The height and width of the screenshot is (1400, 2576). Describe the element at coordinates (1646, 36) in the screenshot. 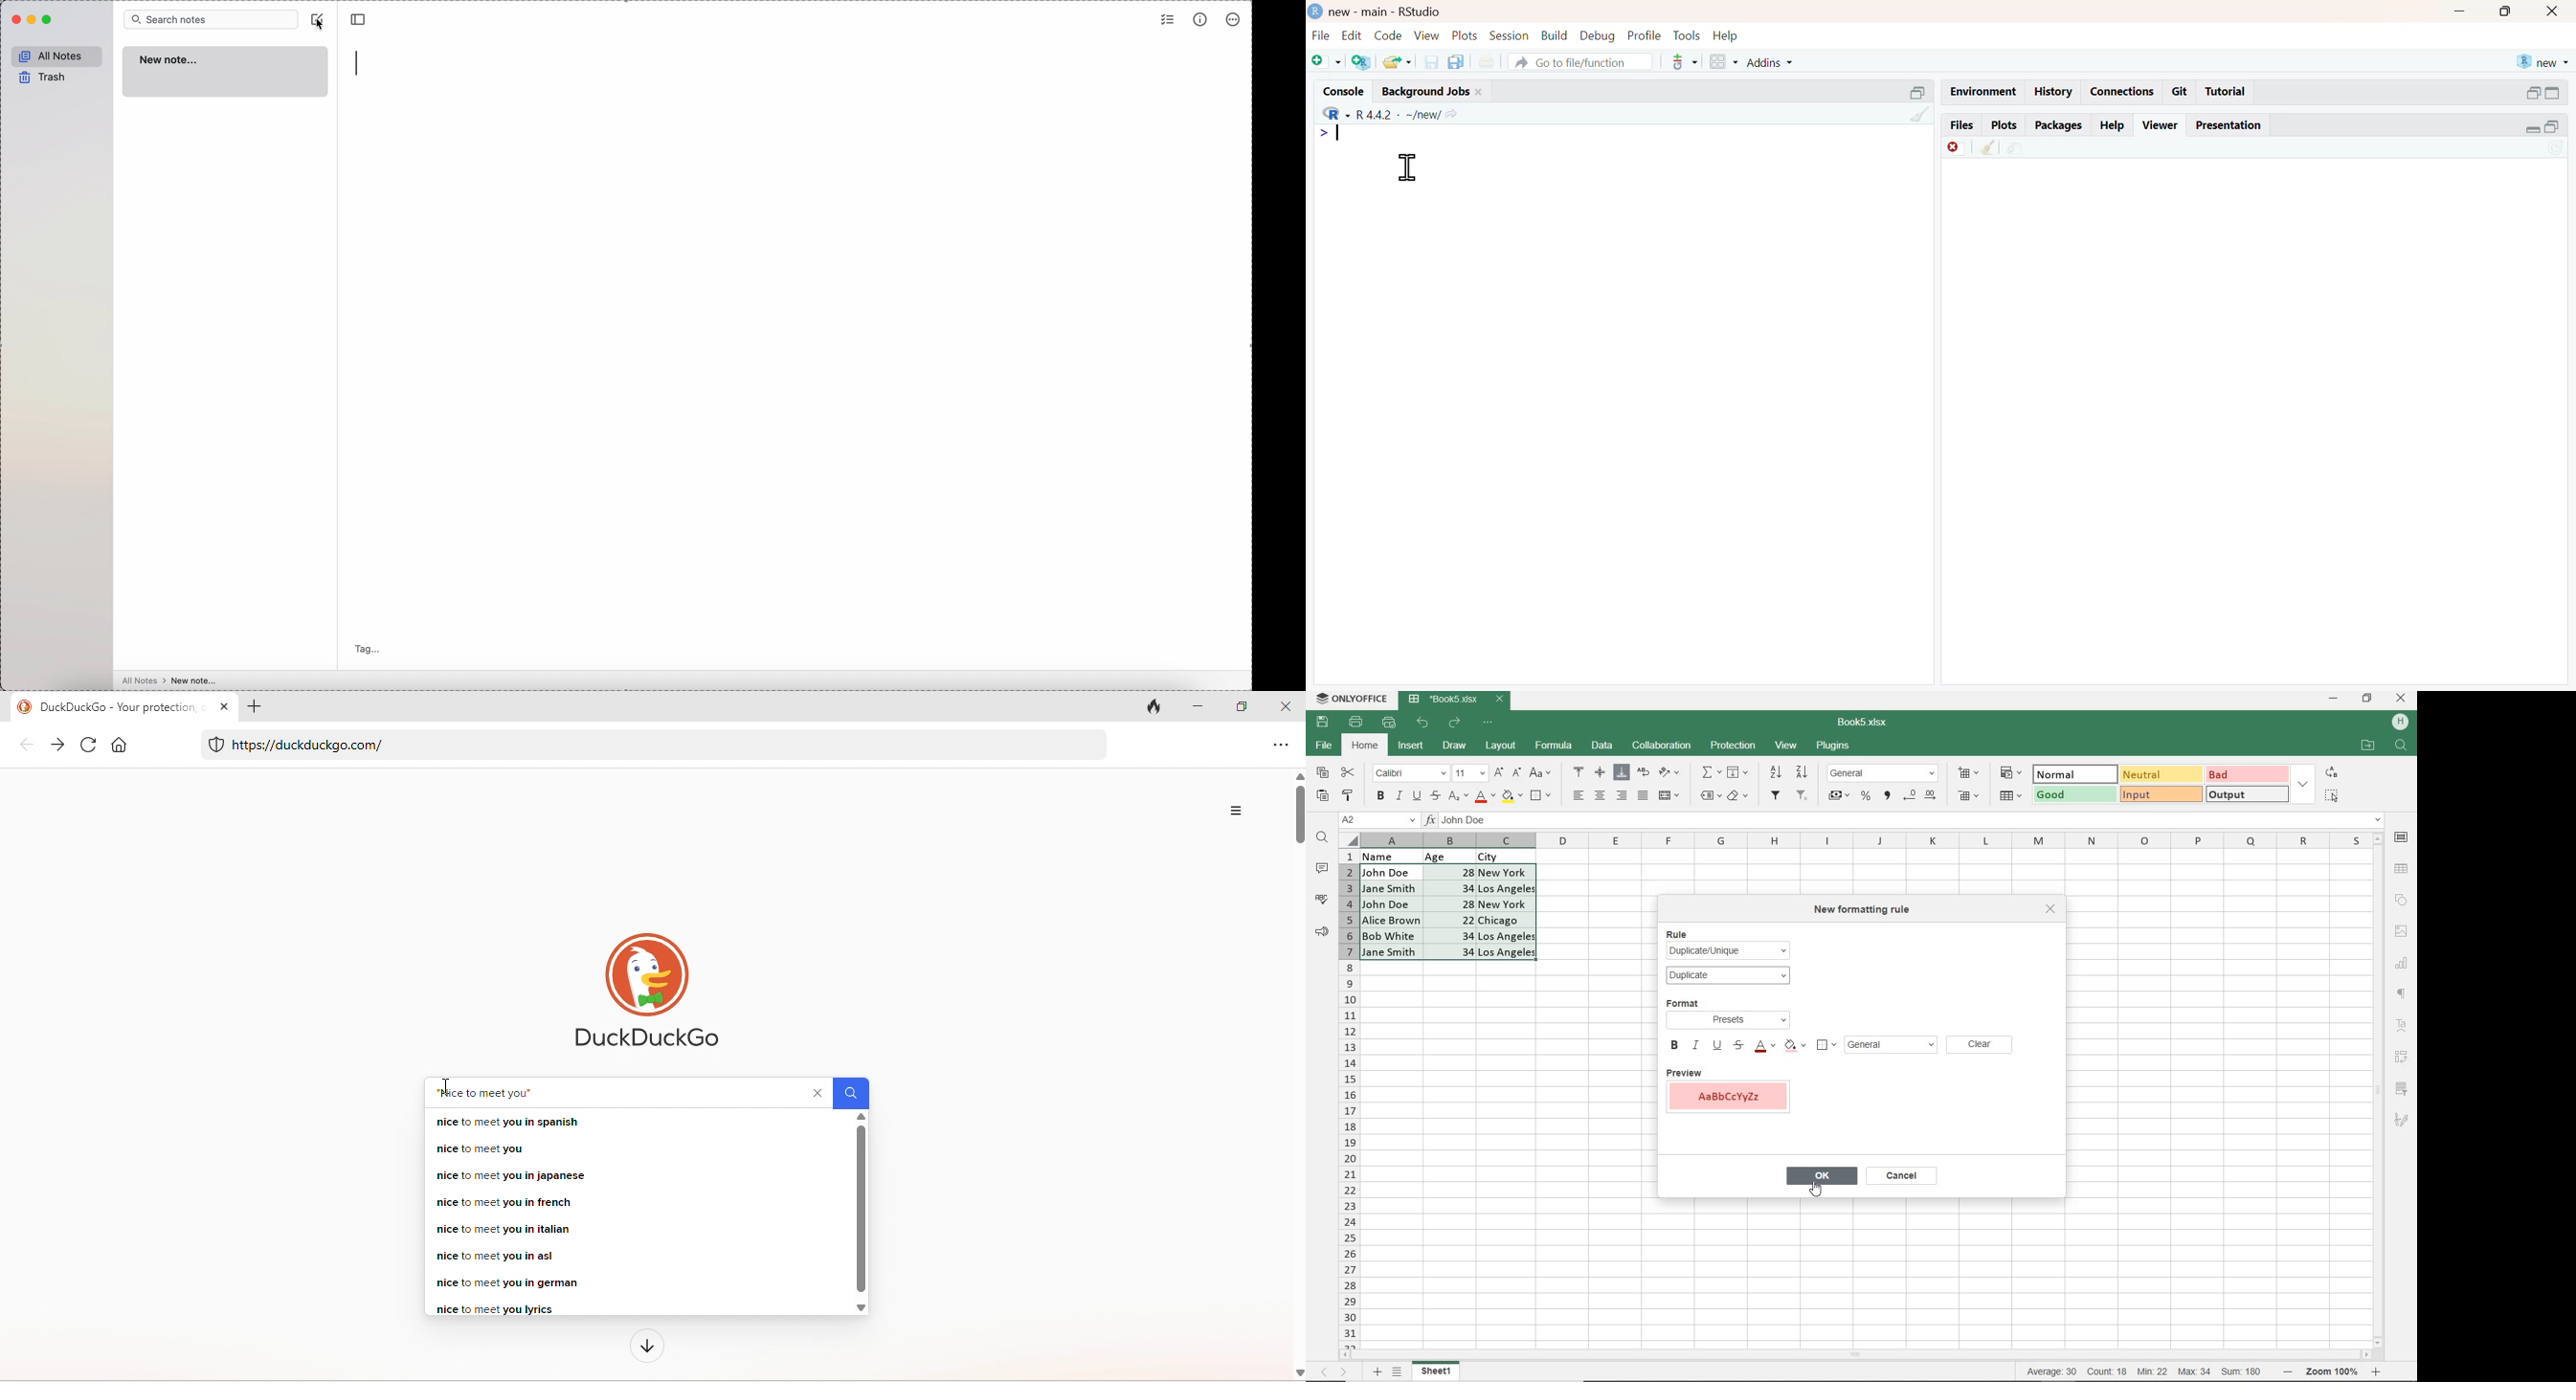

I see `ptofile` at that location.